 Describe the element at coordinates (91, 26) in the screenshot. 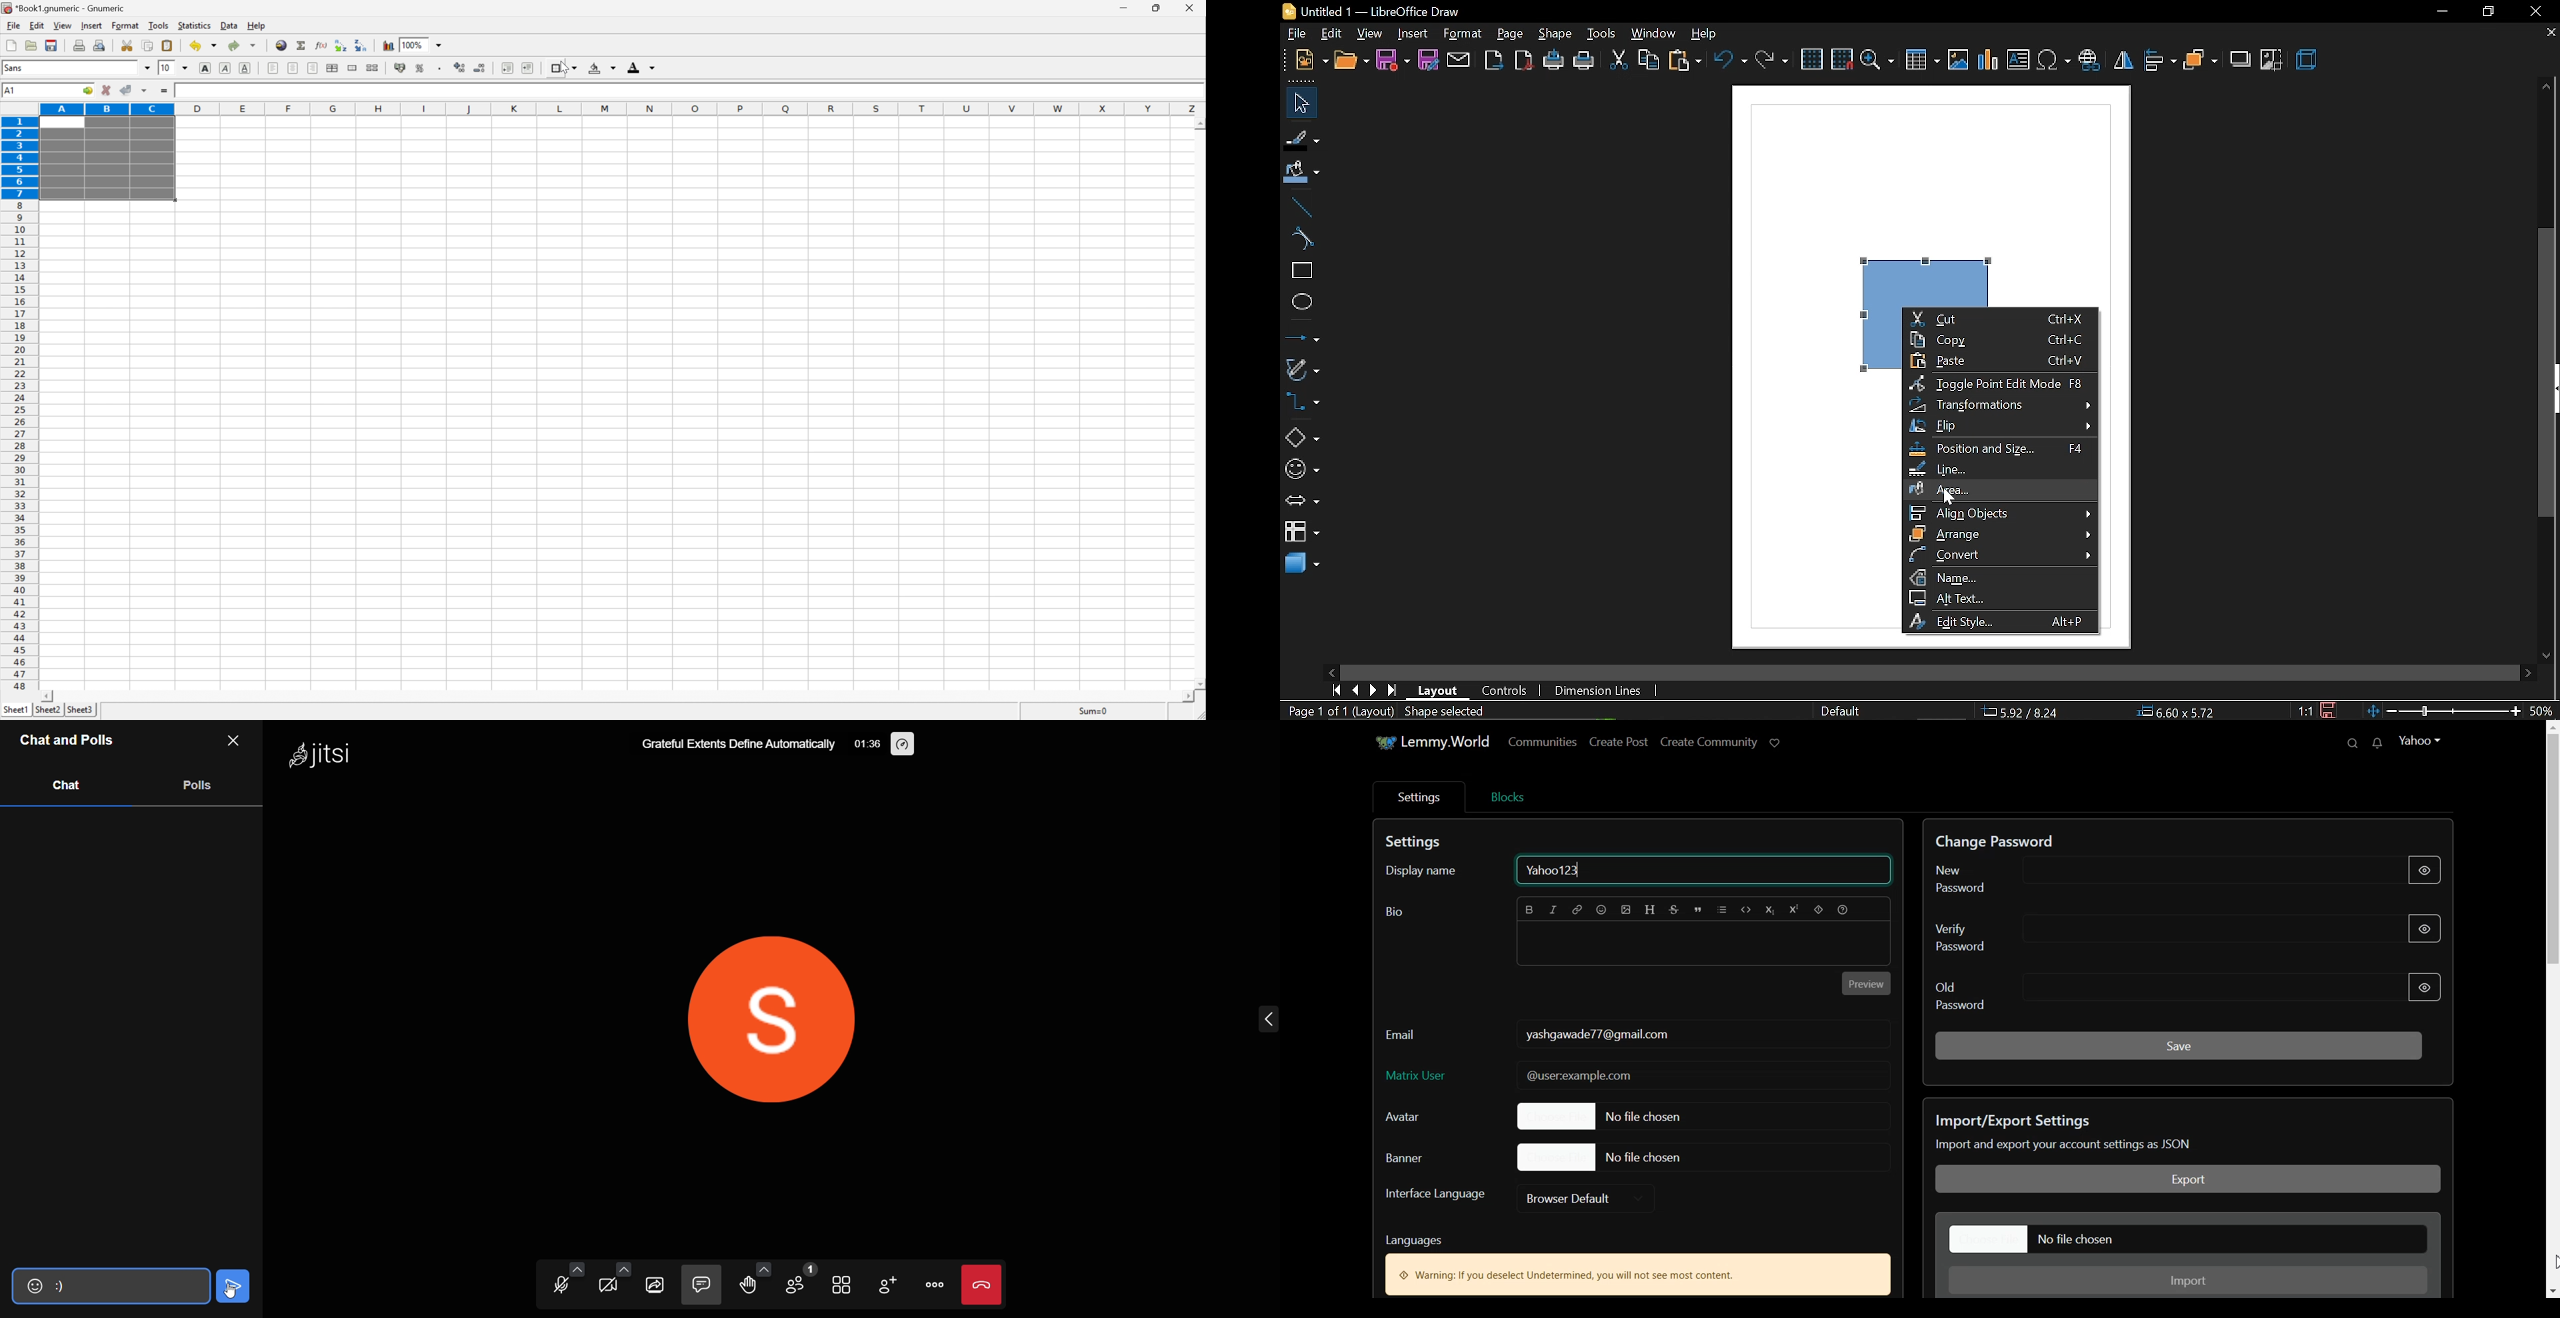

I see `insert` at that location.